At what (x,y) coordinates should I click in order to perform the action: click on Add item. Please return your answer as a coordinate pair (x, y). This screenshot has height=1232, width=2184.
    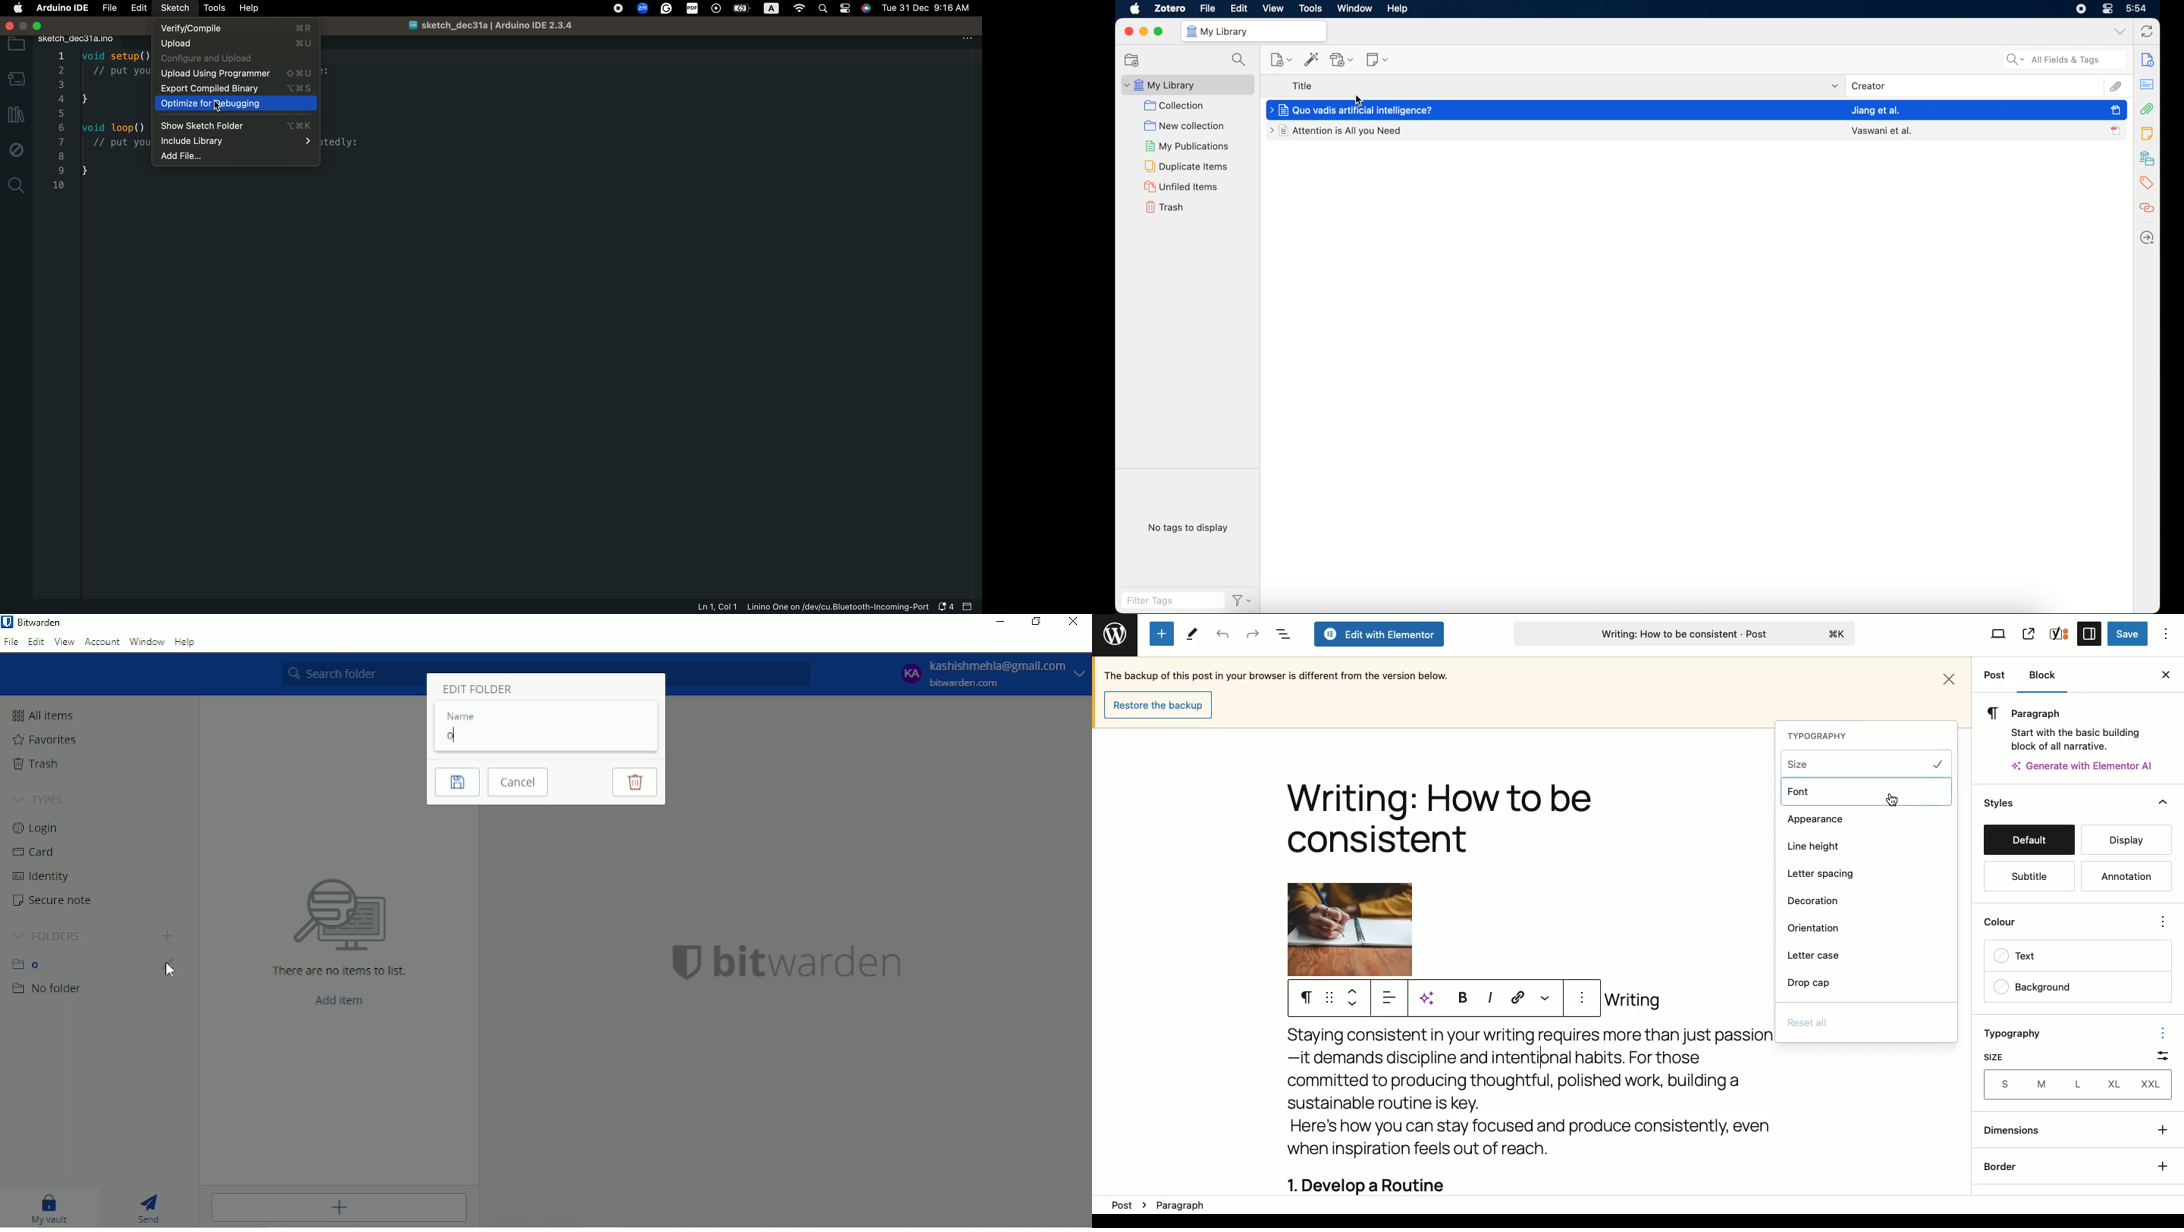
    Looking at the image, I should click on (340, 1001).